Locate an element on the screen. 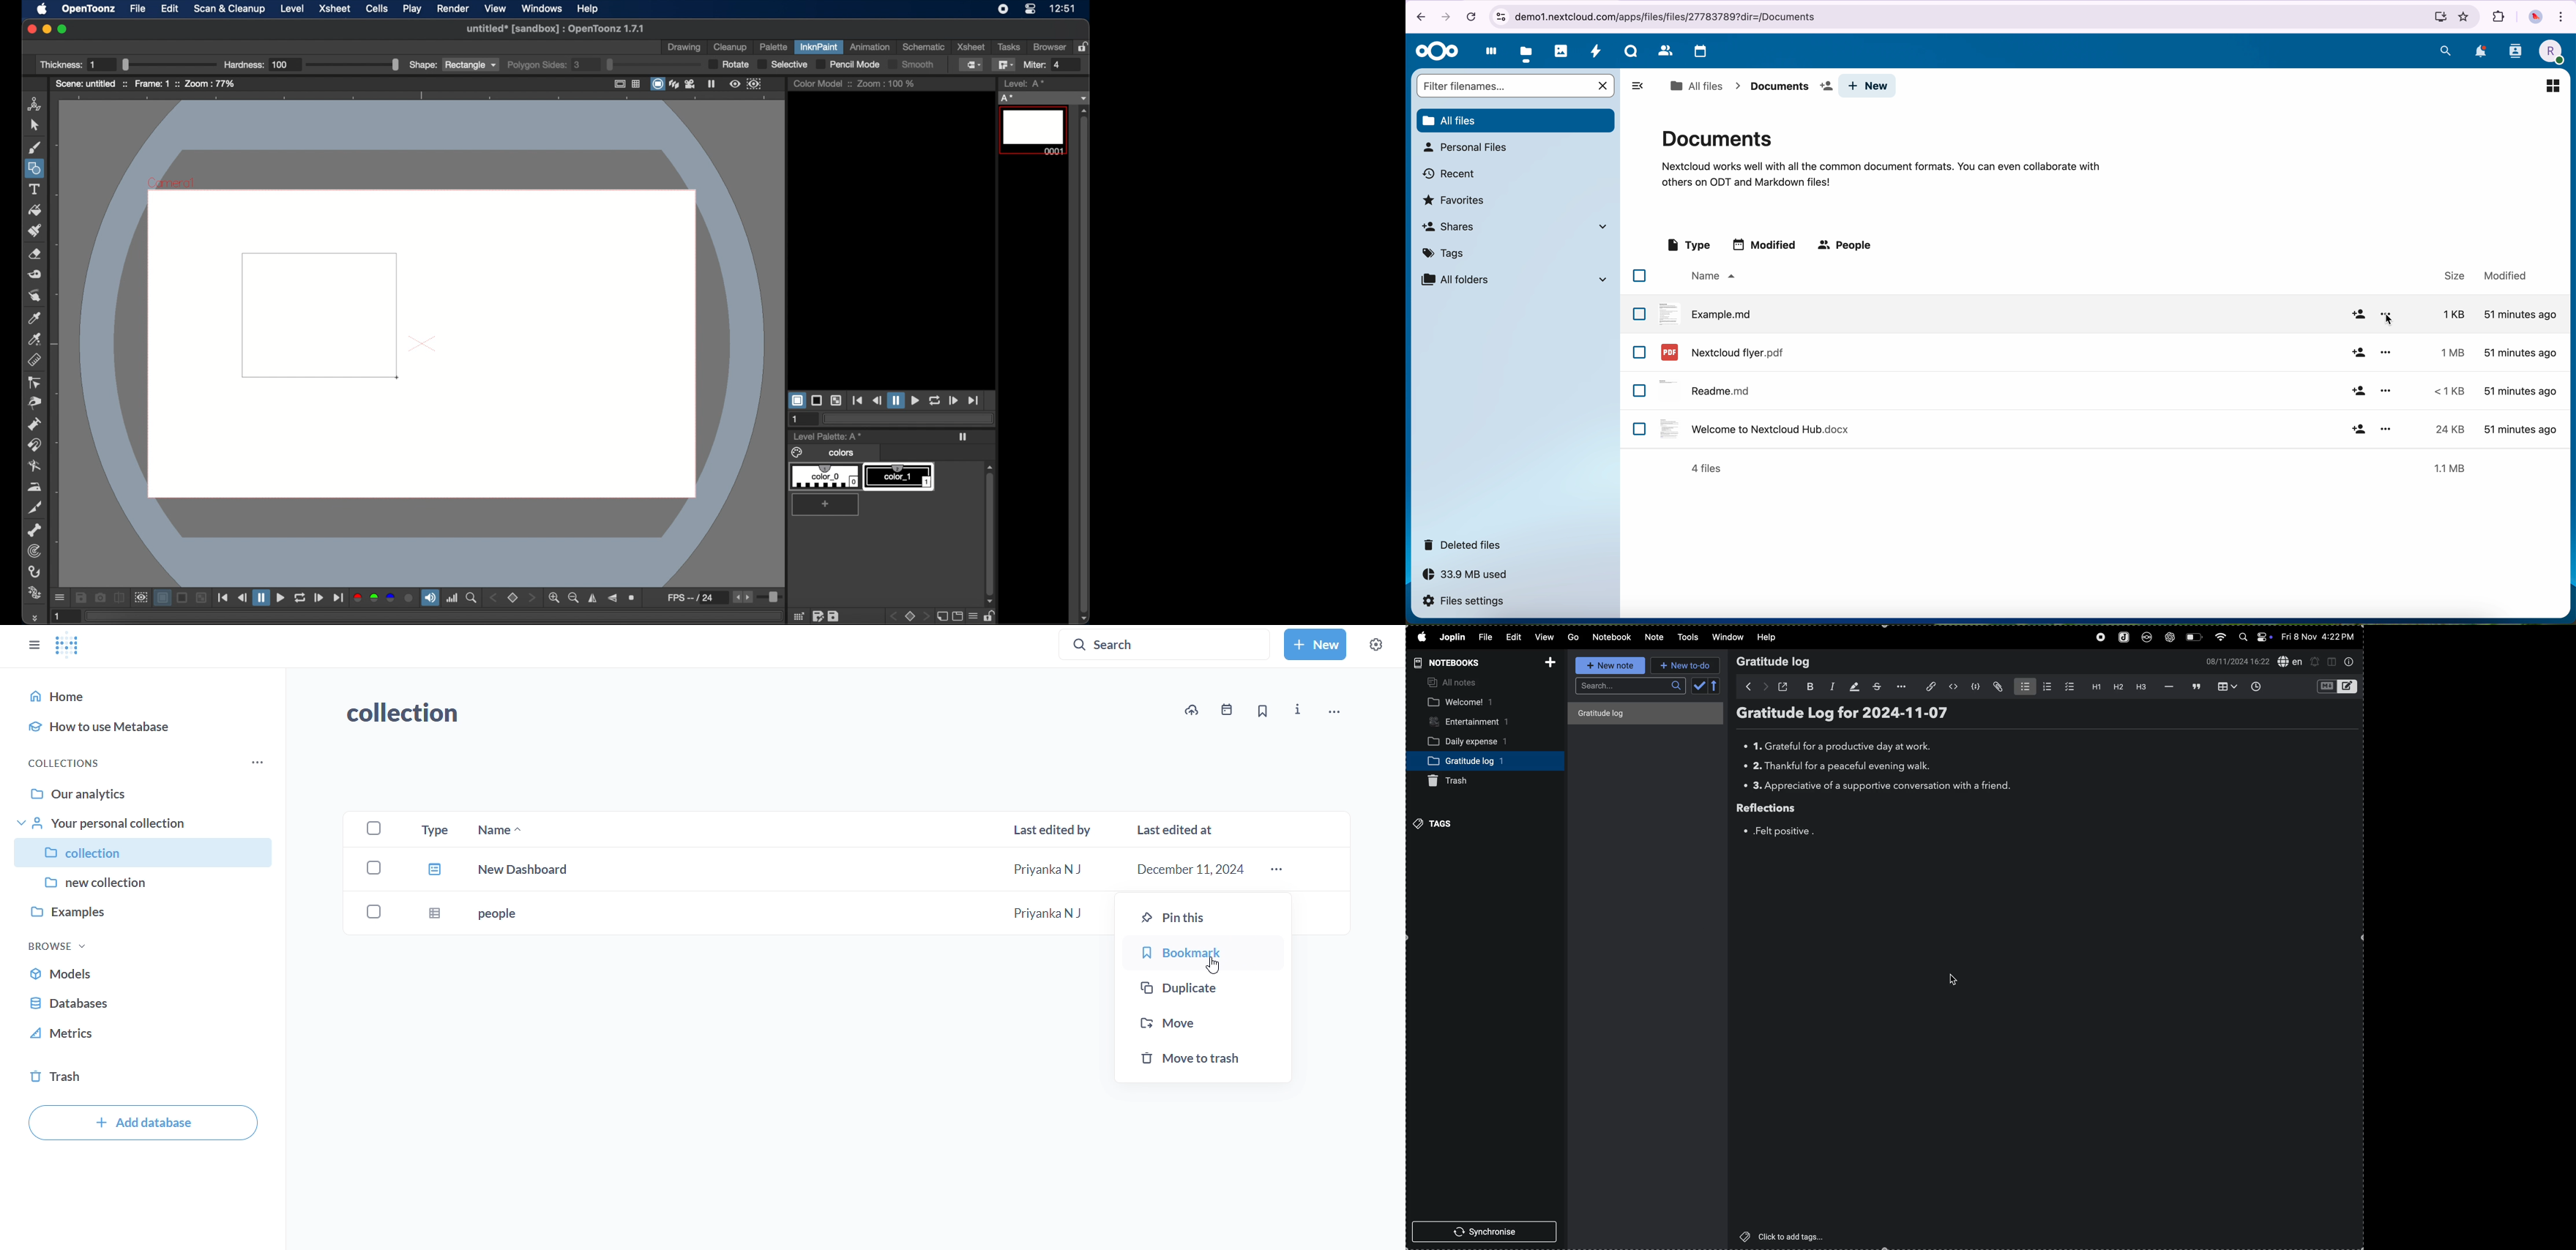  jump to start is located at coordinates (858, 400).